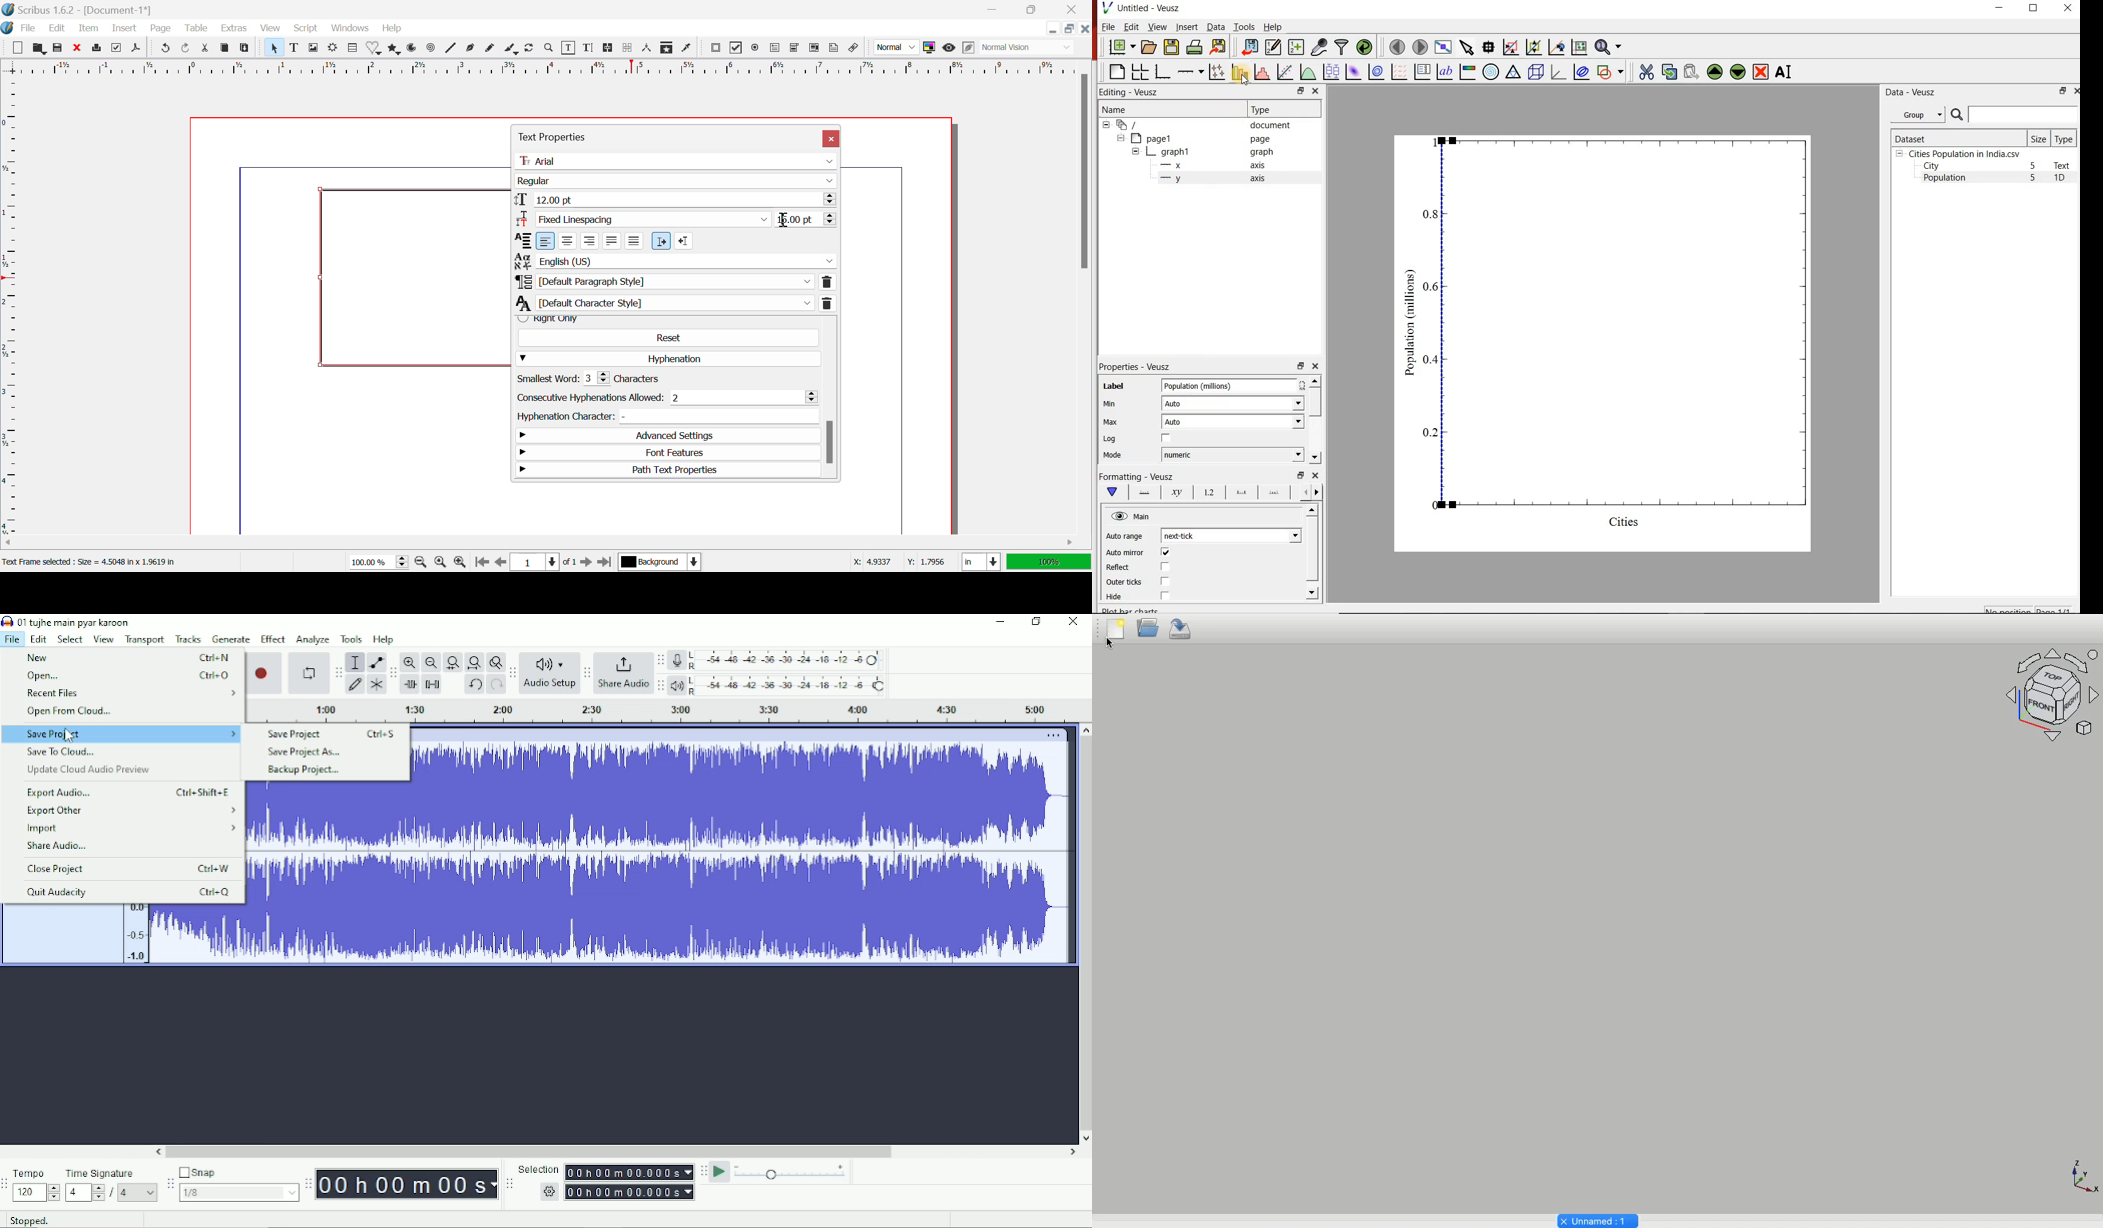  What do you see at coordinates (35, 1221) in the screenshot?
I see `Stopped` at bounding box center [35, 1221].